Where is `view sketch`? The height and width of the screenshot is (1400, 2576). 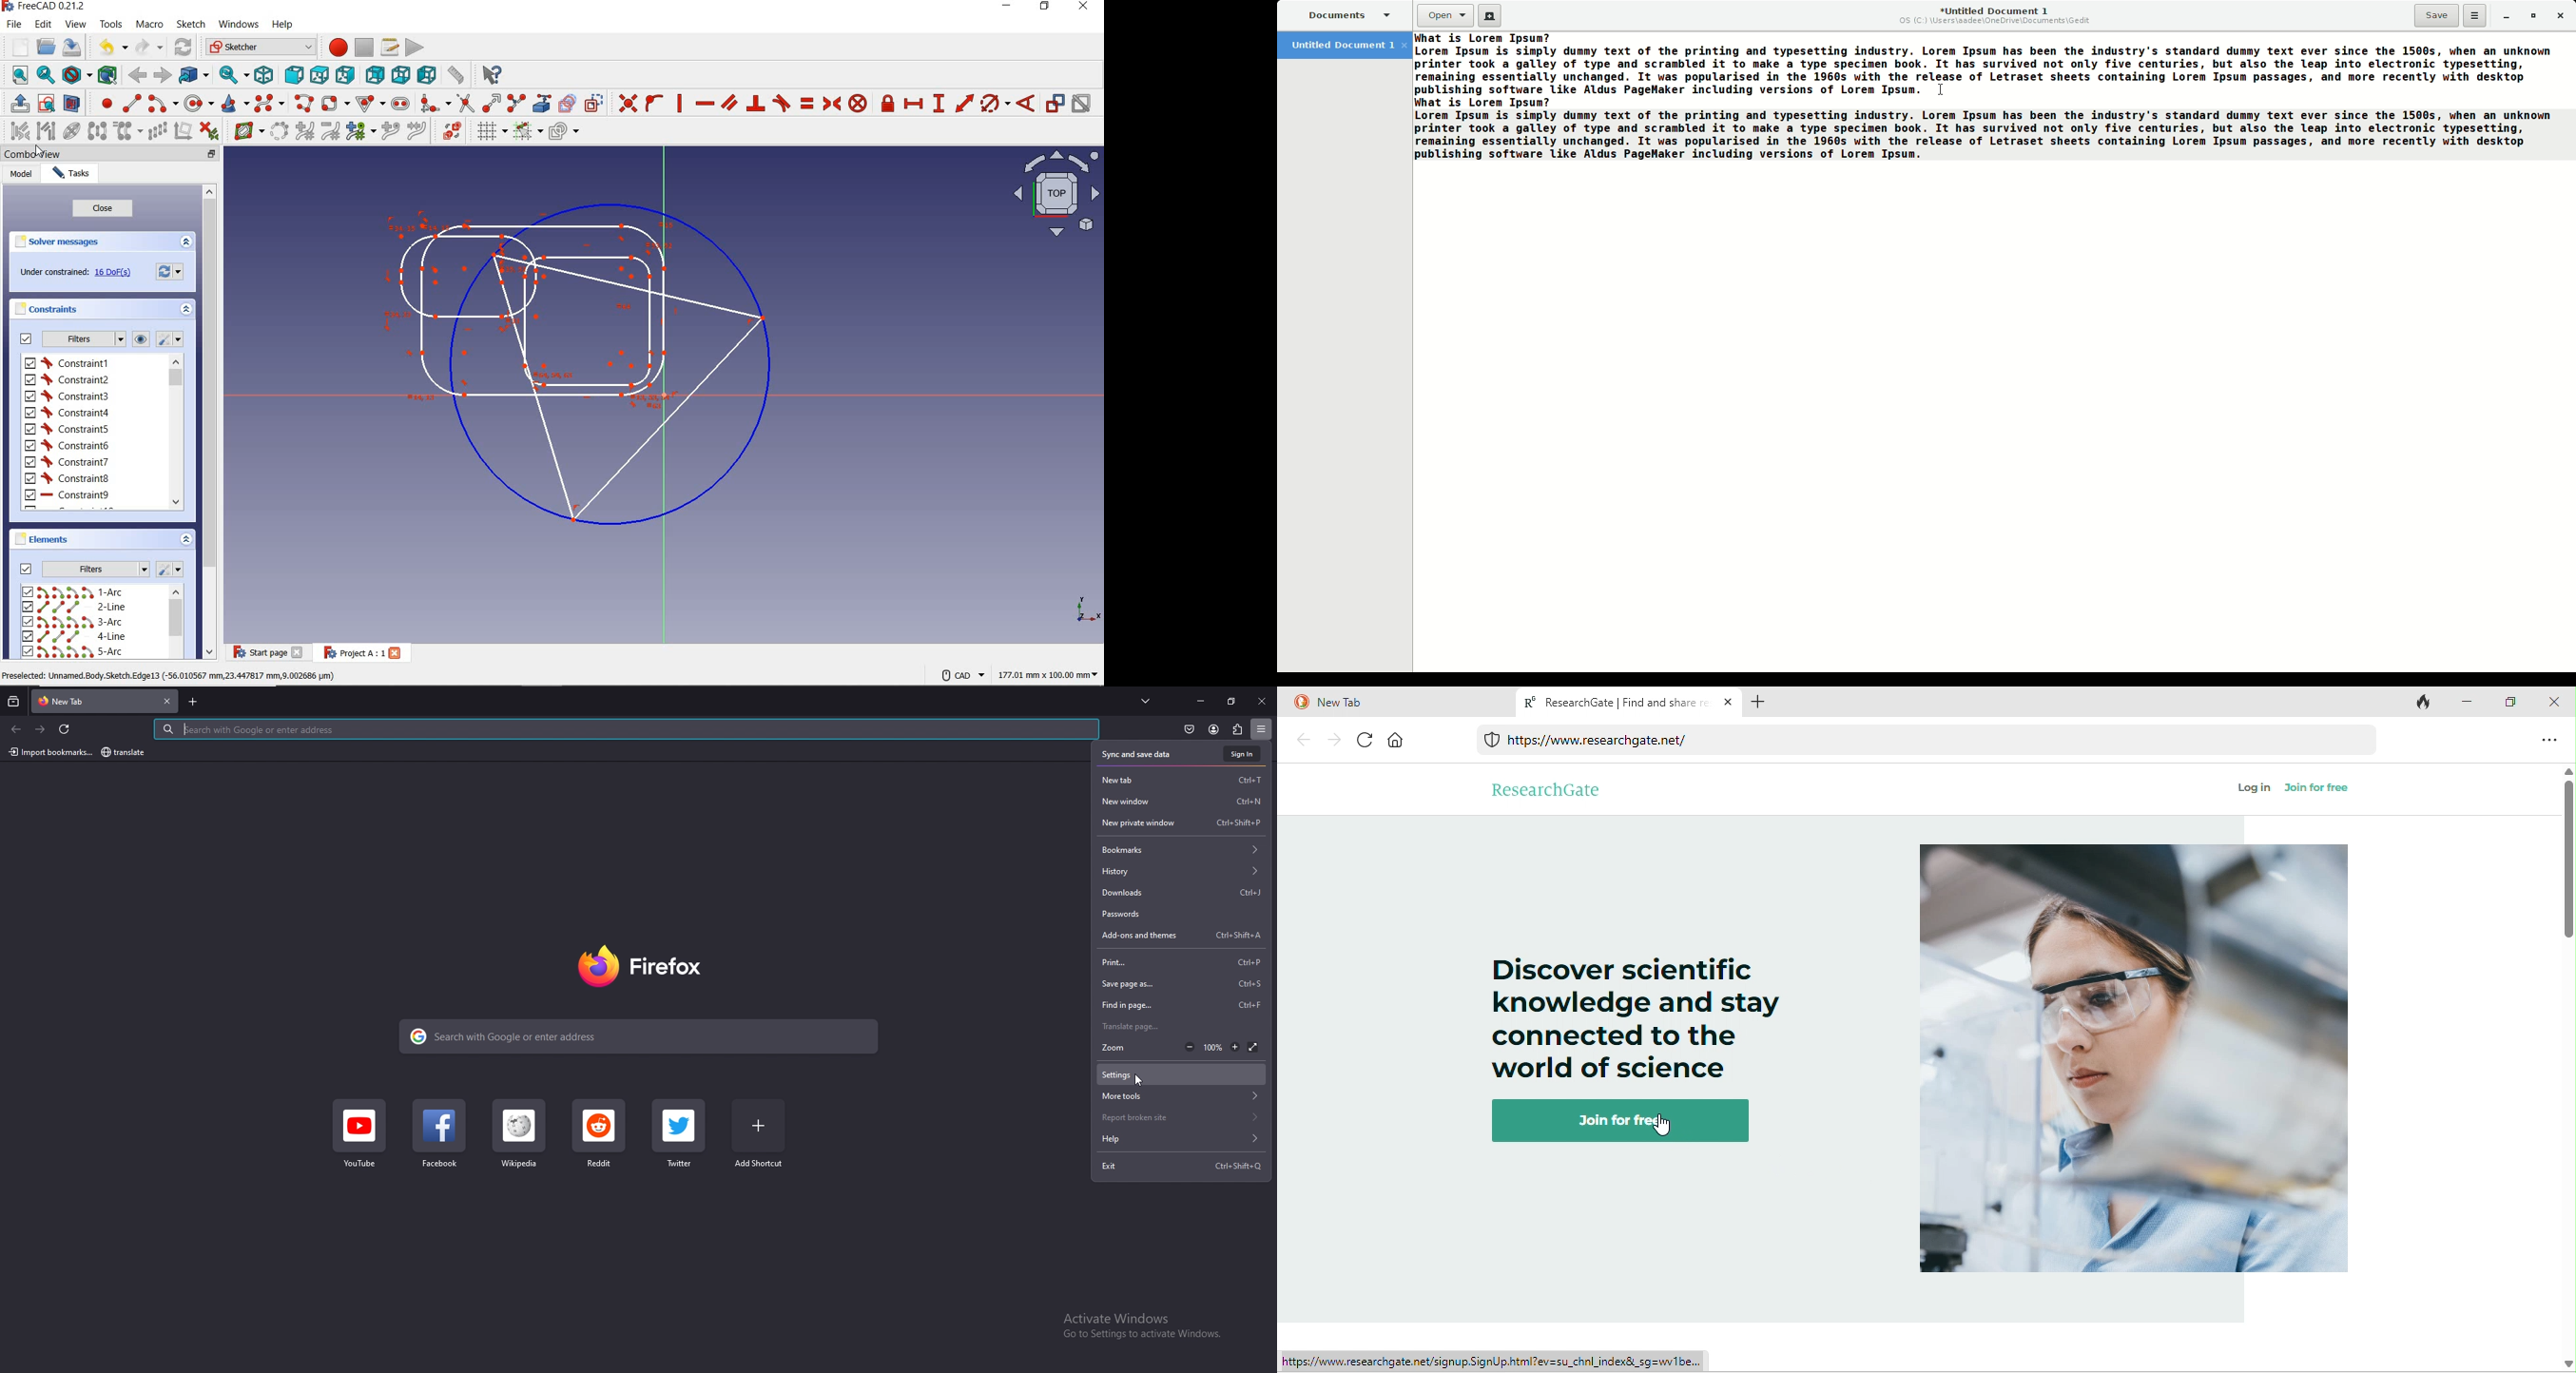 view sketch is located at coordinates (47, 103).